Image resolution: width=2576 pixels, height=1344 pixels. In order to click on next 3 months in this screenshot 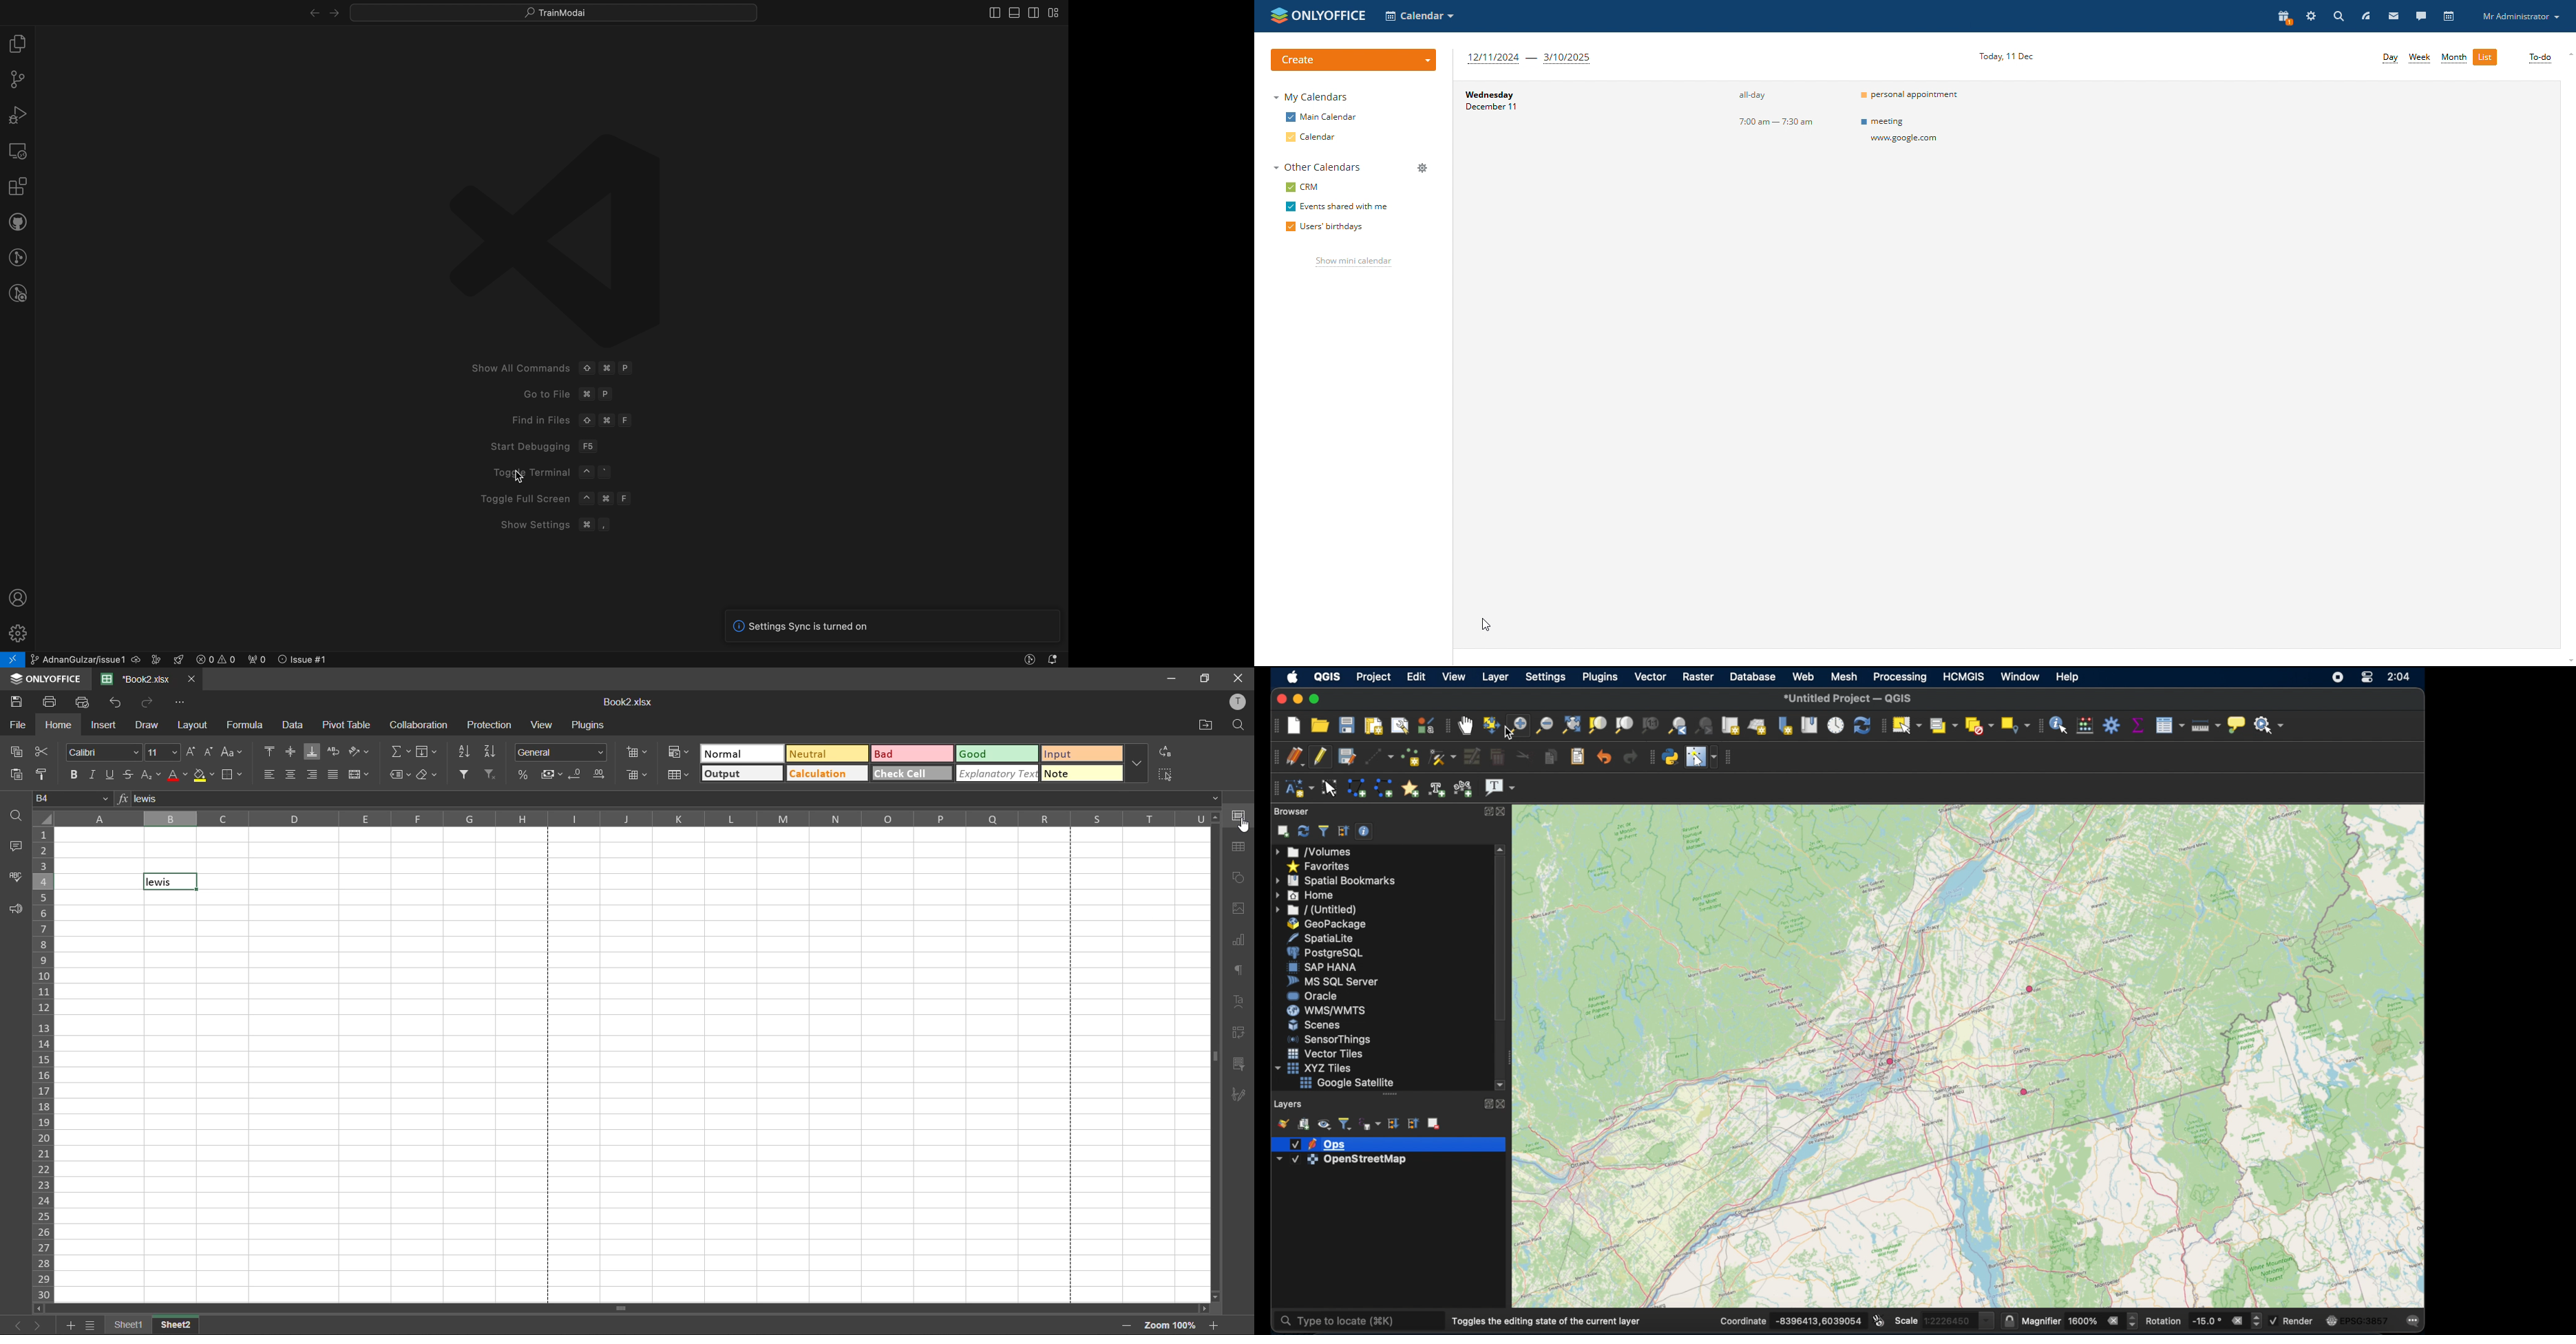, I will do `click(1530, 58)`.